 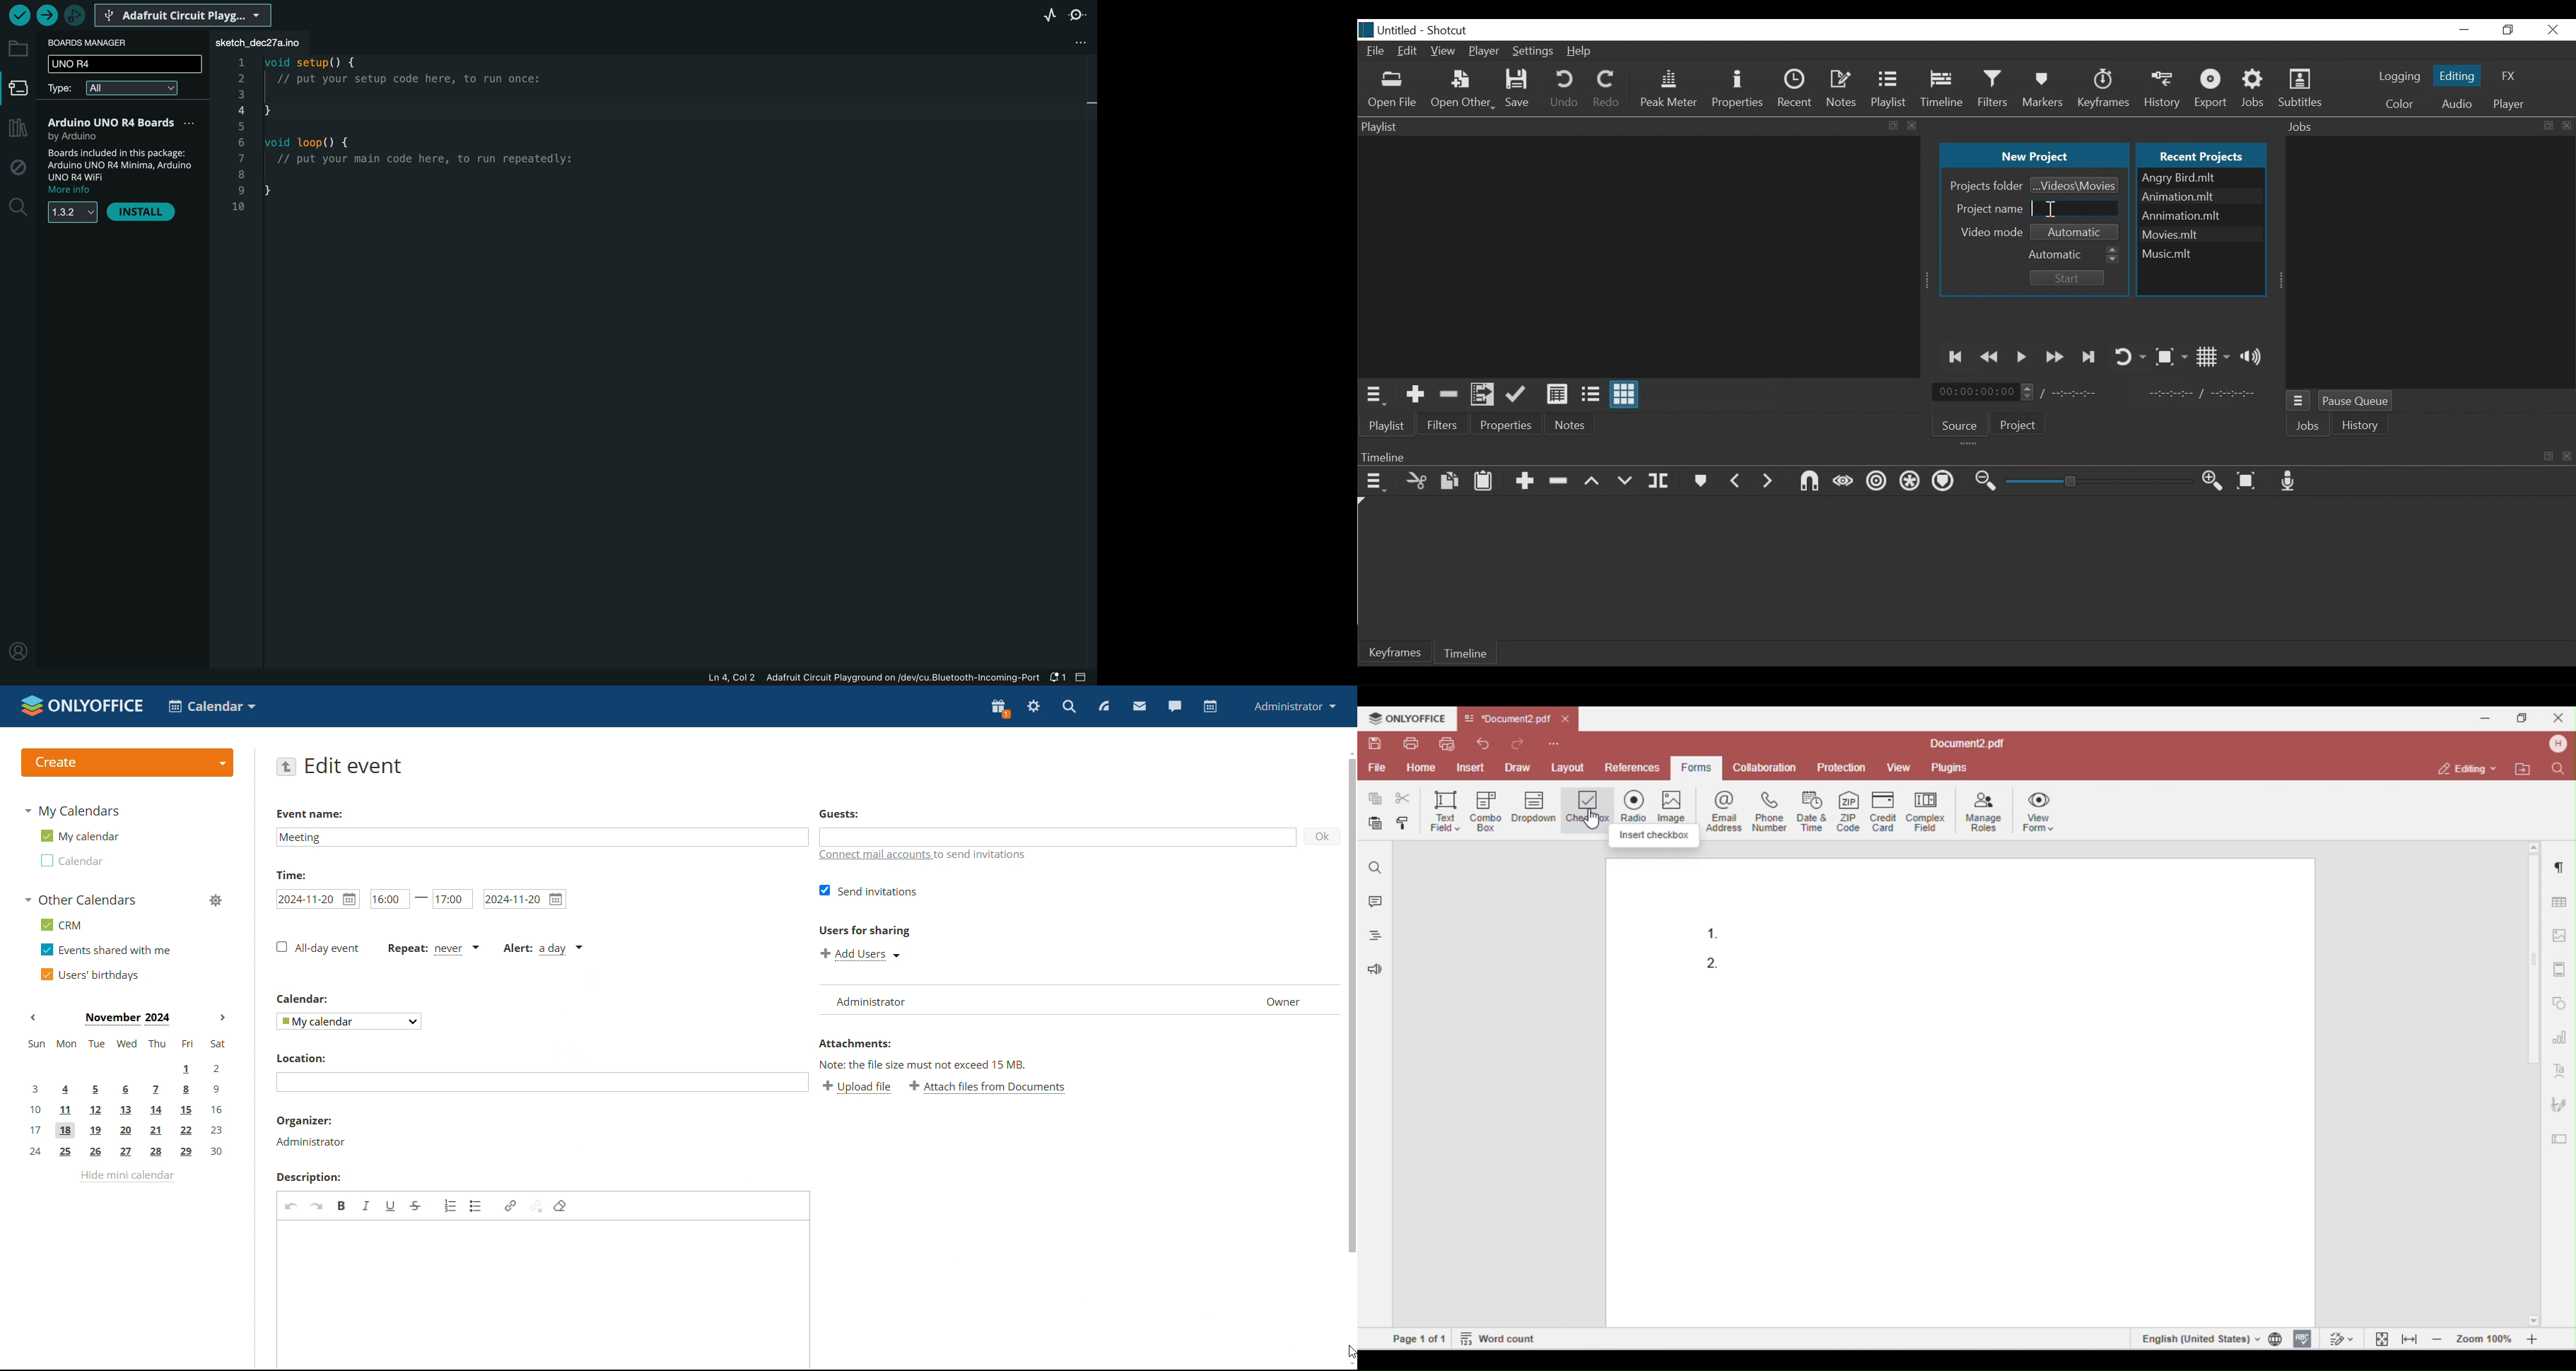 I want to click on search, so click(x=1067, y=707).